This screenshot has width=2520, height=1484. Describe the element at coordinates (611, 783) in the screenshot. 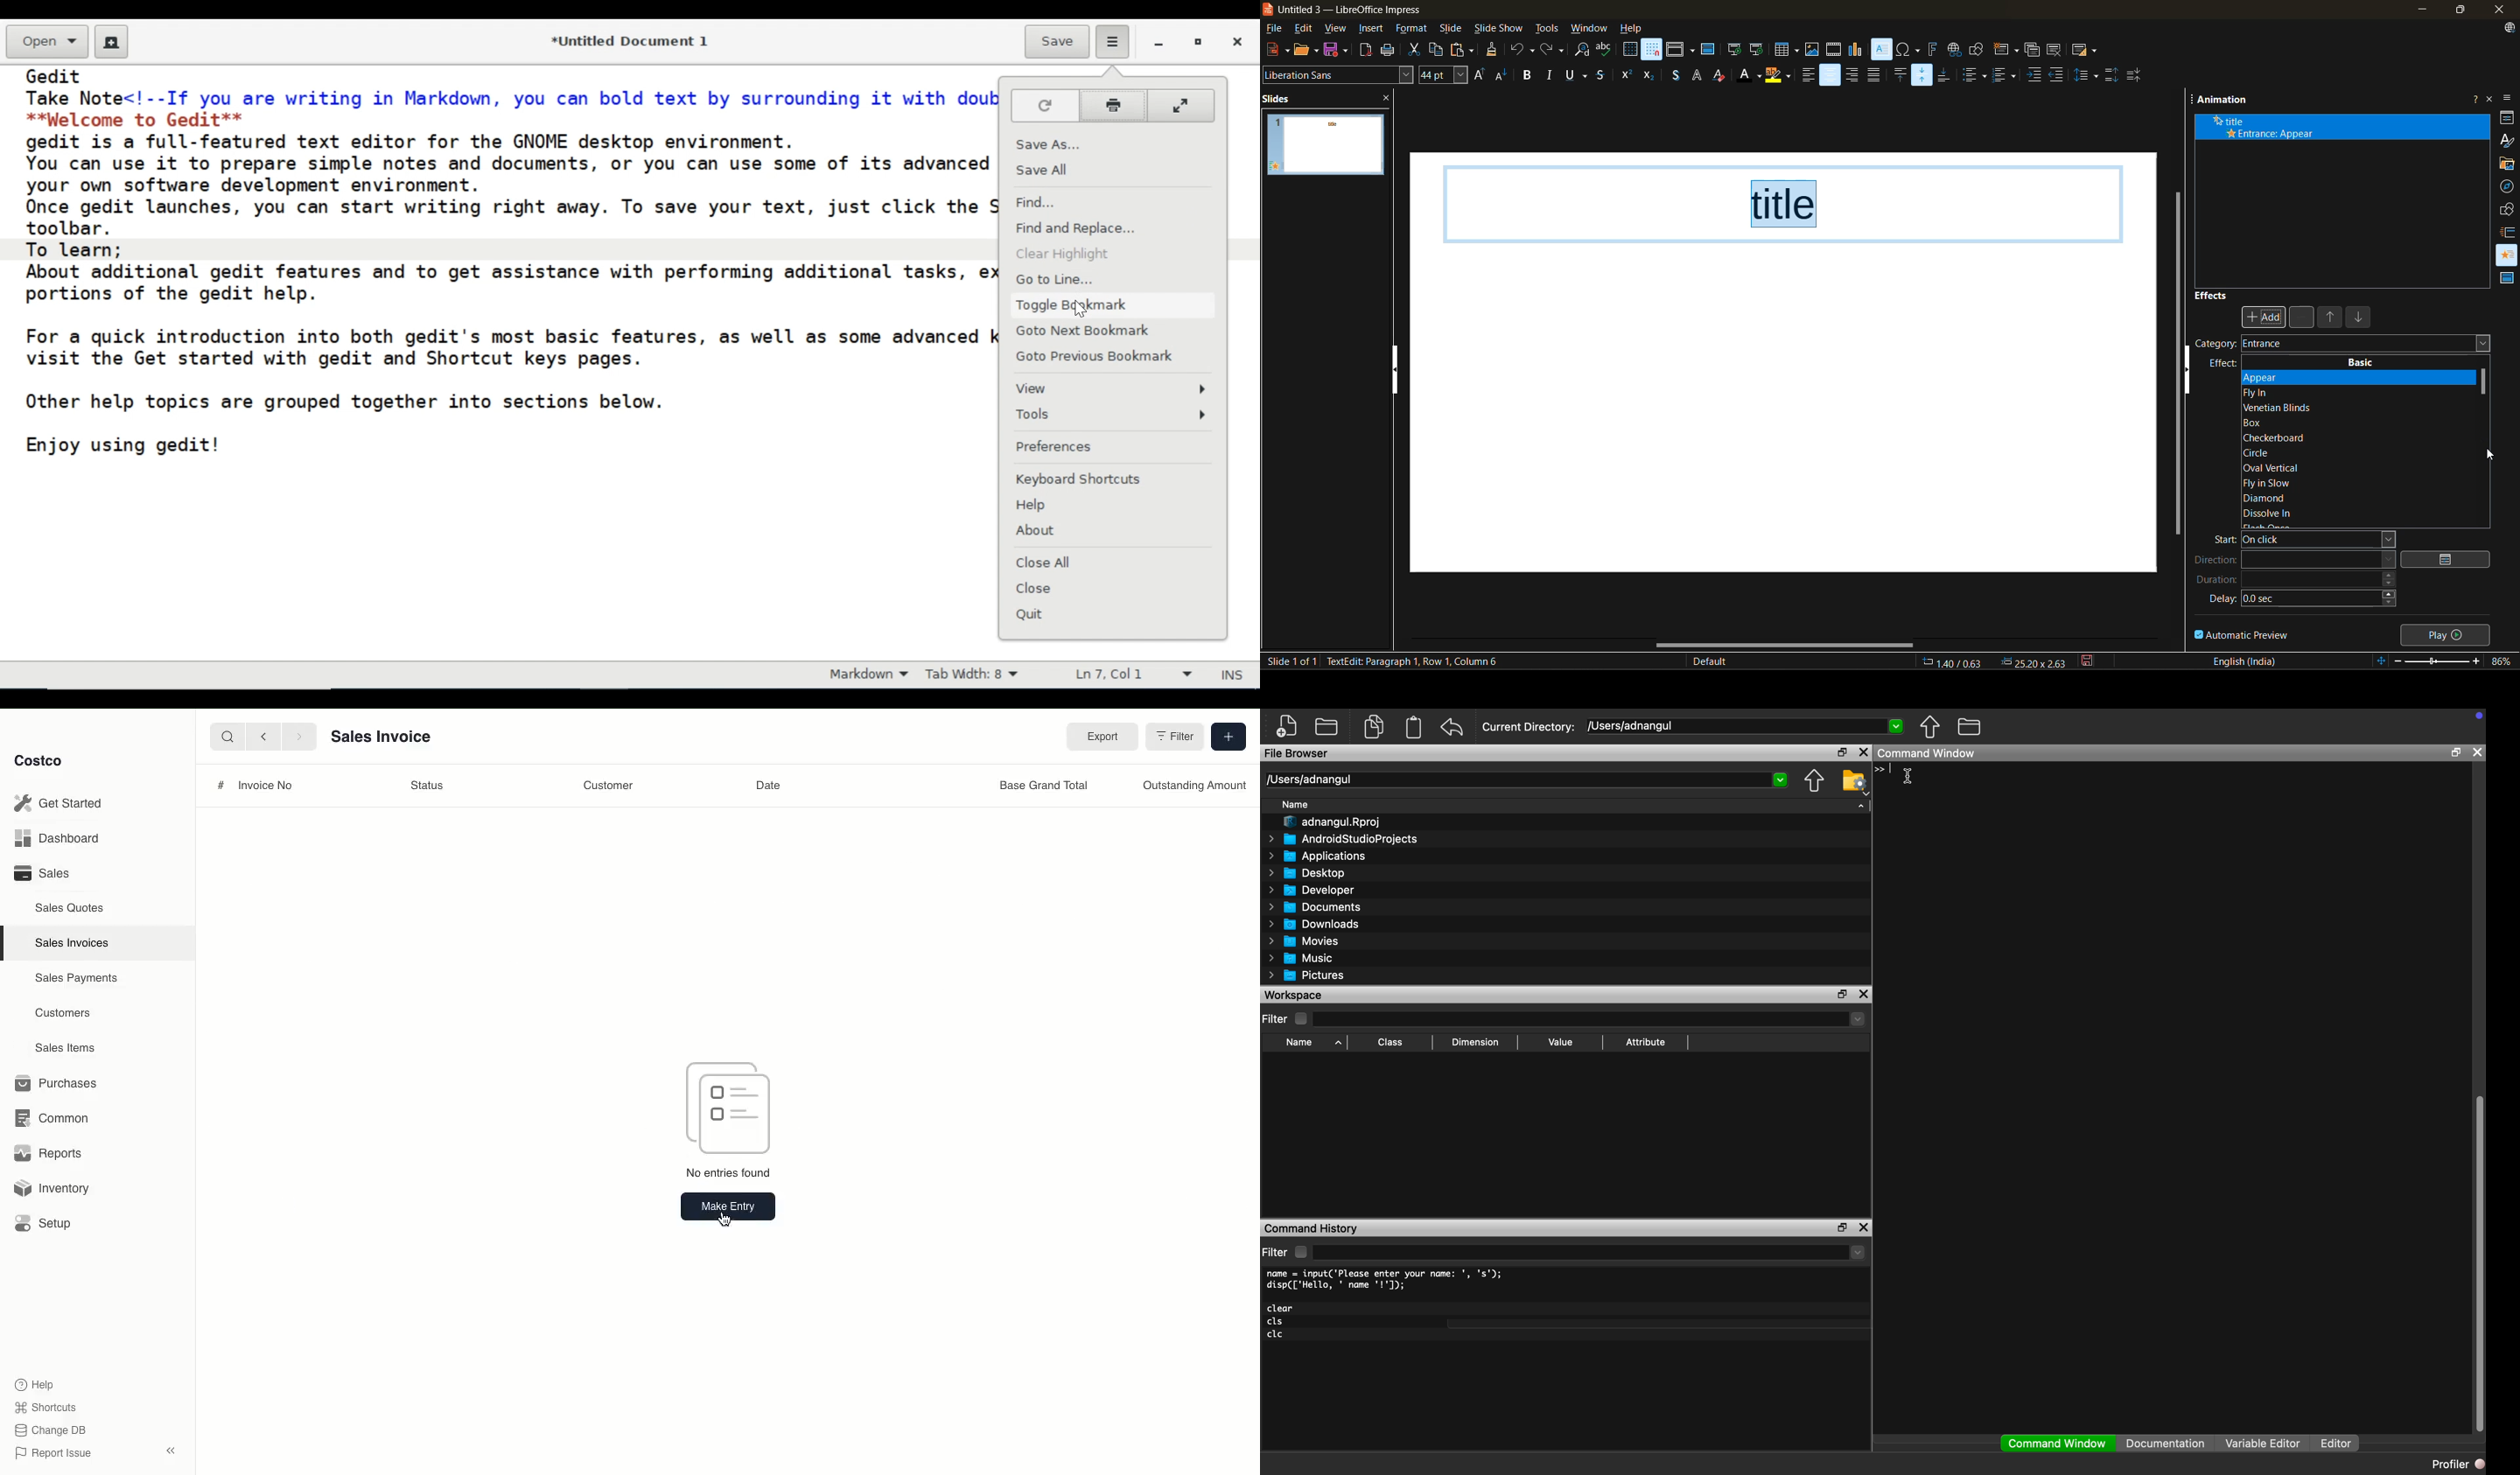

I see `Customer` at that location.